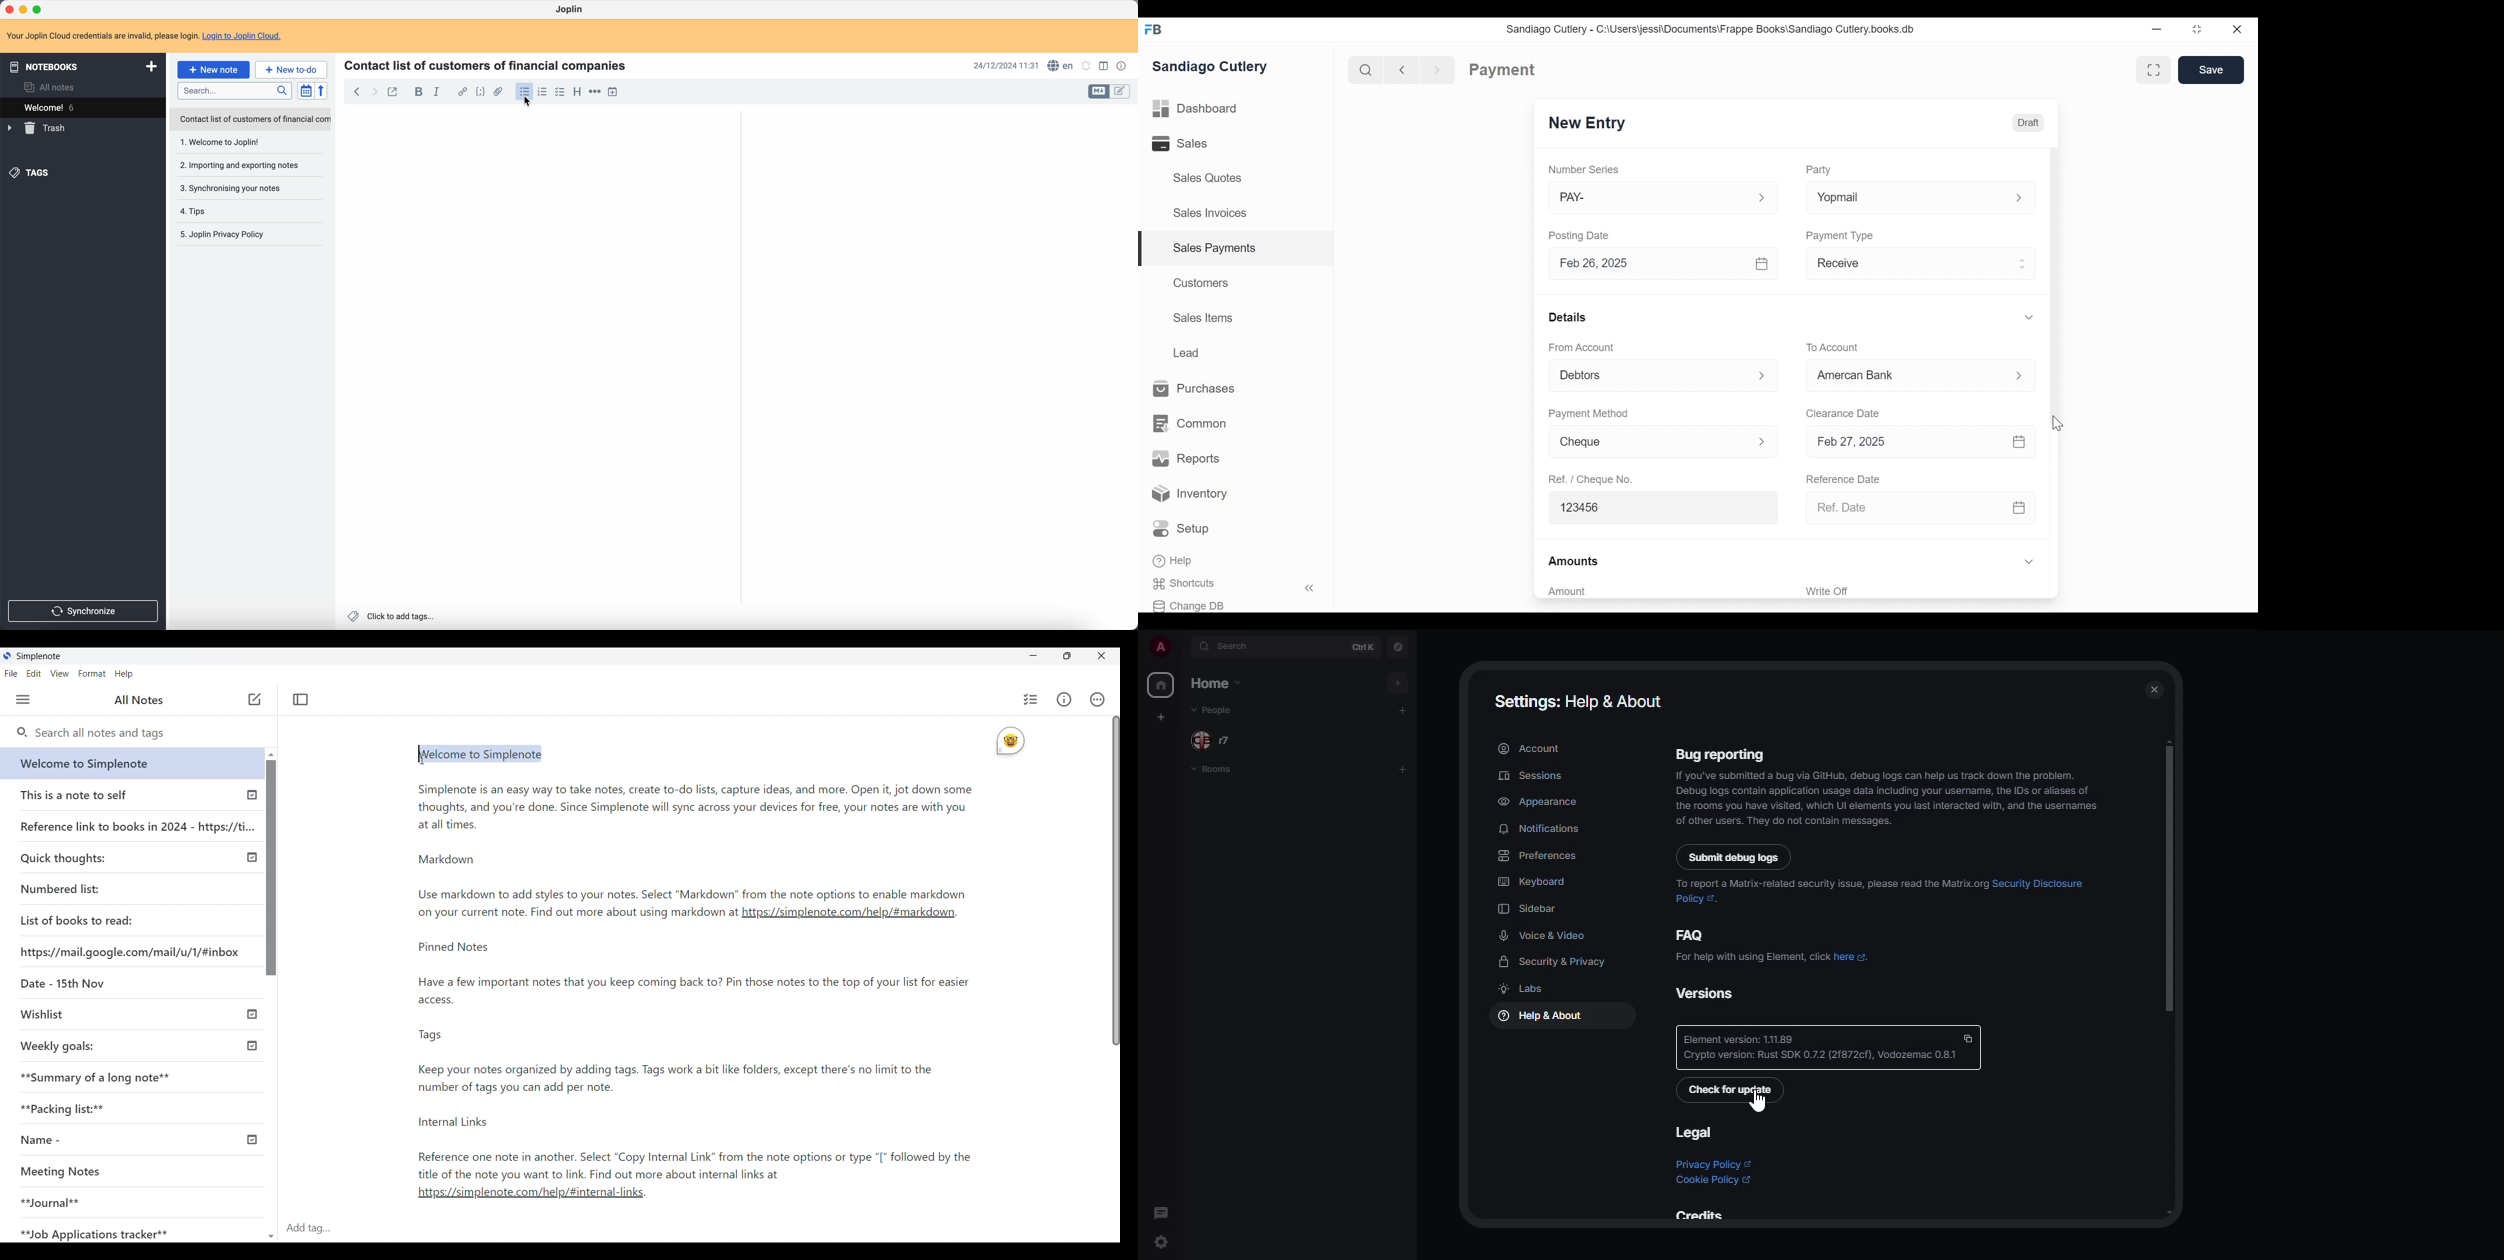 This screenshot has height=1260, width=2520. Describe the element at coordinates (1188, 144) in the screenshot. I see `Sales` at that location.